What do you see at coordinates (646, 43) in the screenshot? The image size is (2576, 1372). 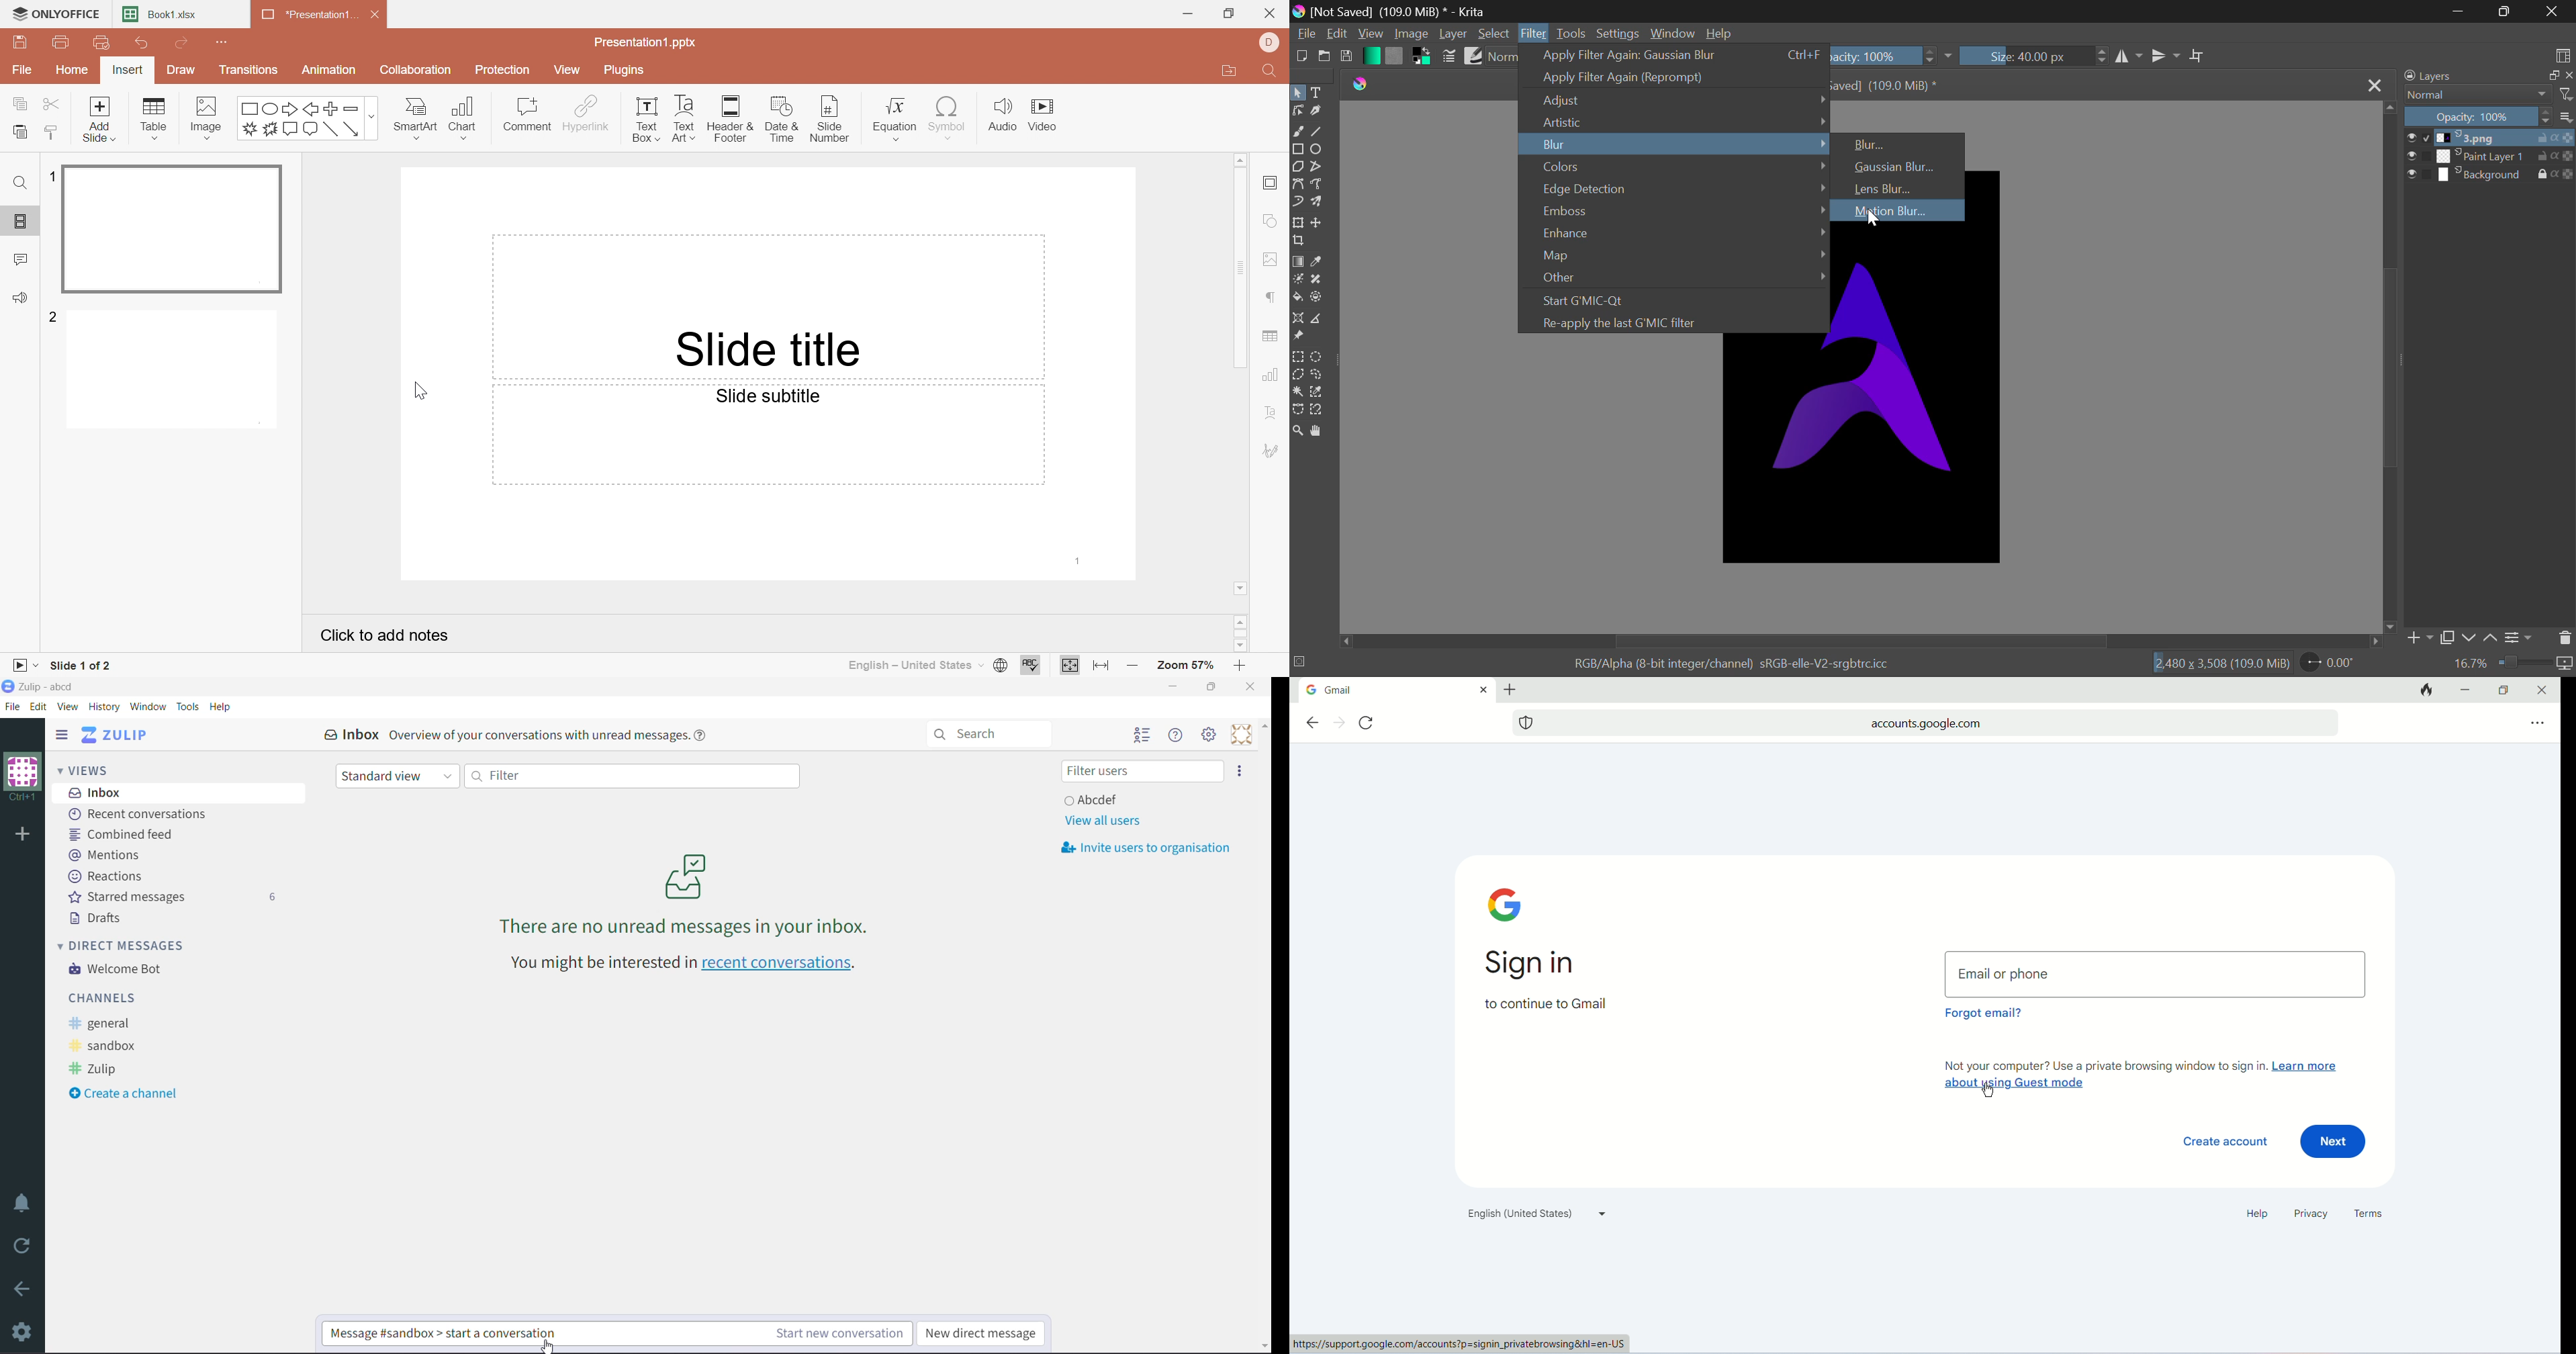 I see `Presentation1.pptx` at bounding box center [646, 43].